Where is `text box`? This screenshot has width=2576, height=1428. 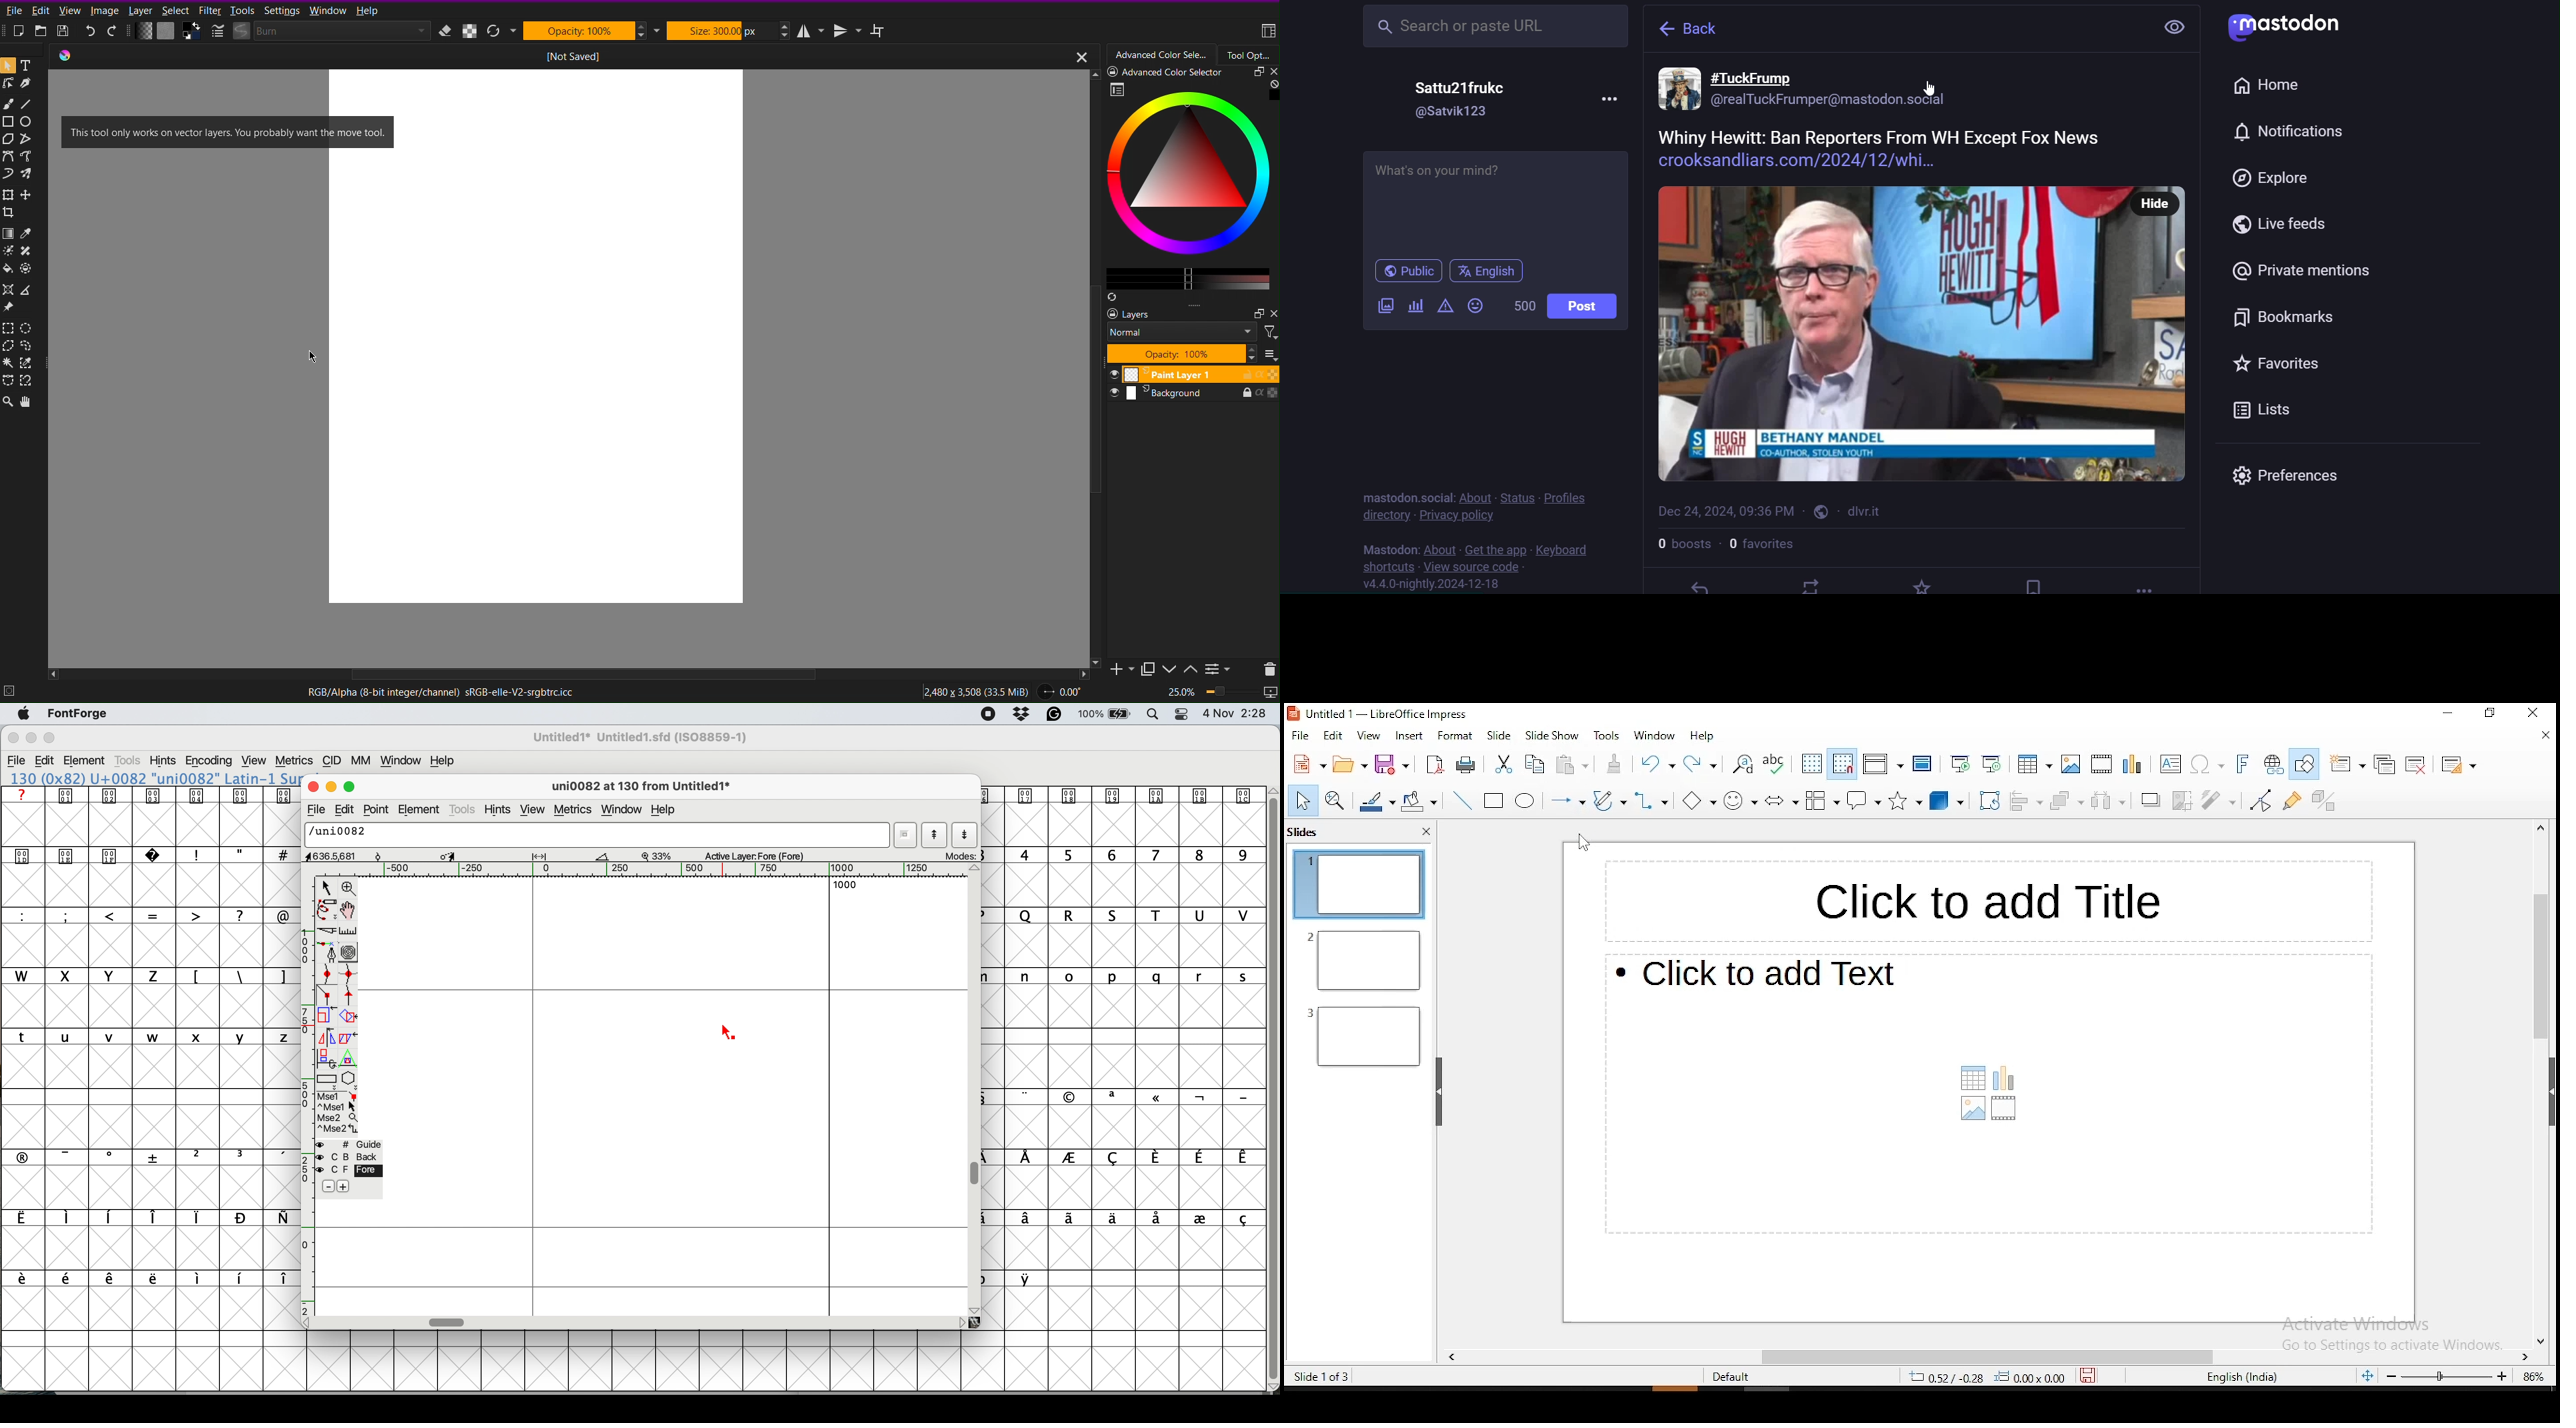
text box is located at coordinates (1984, 1099).